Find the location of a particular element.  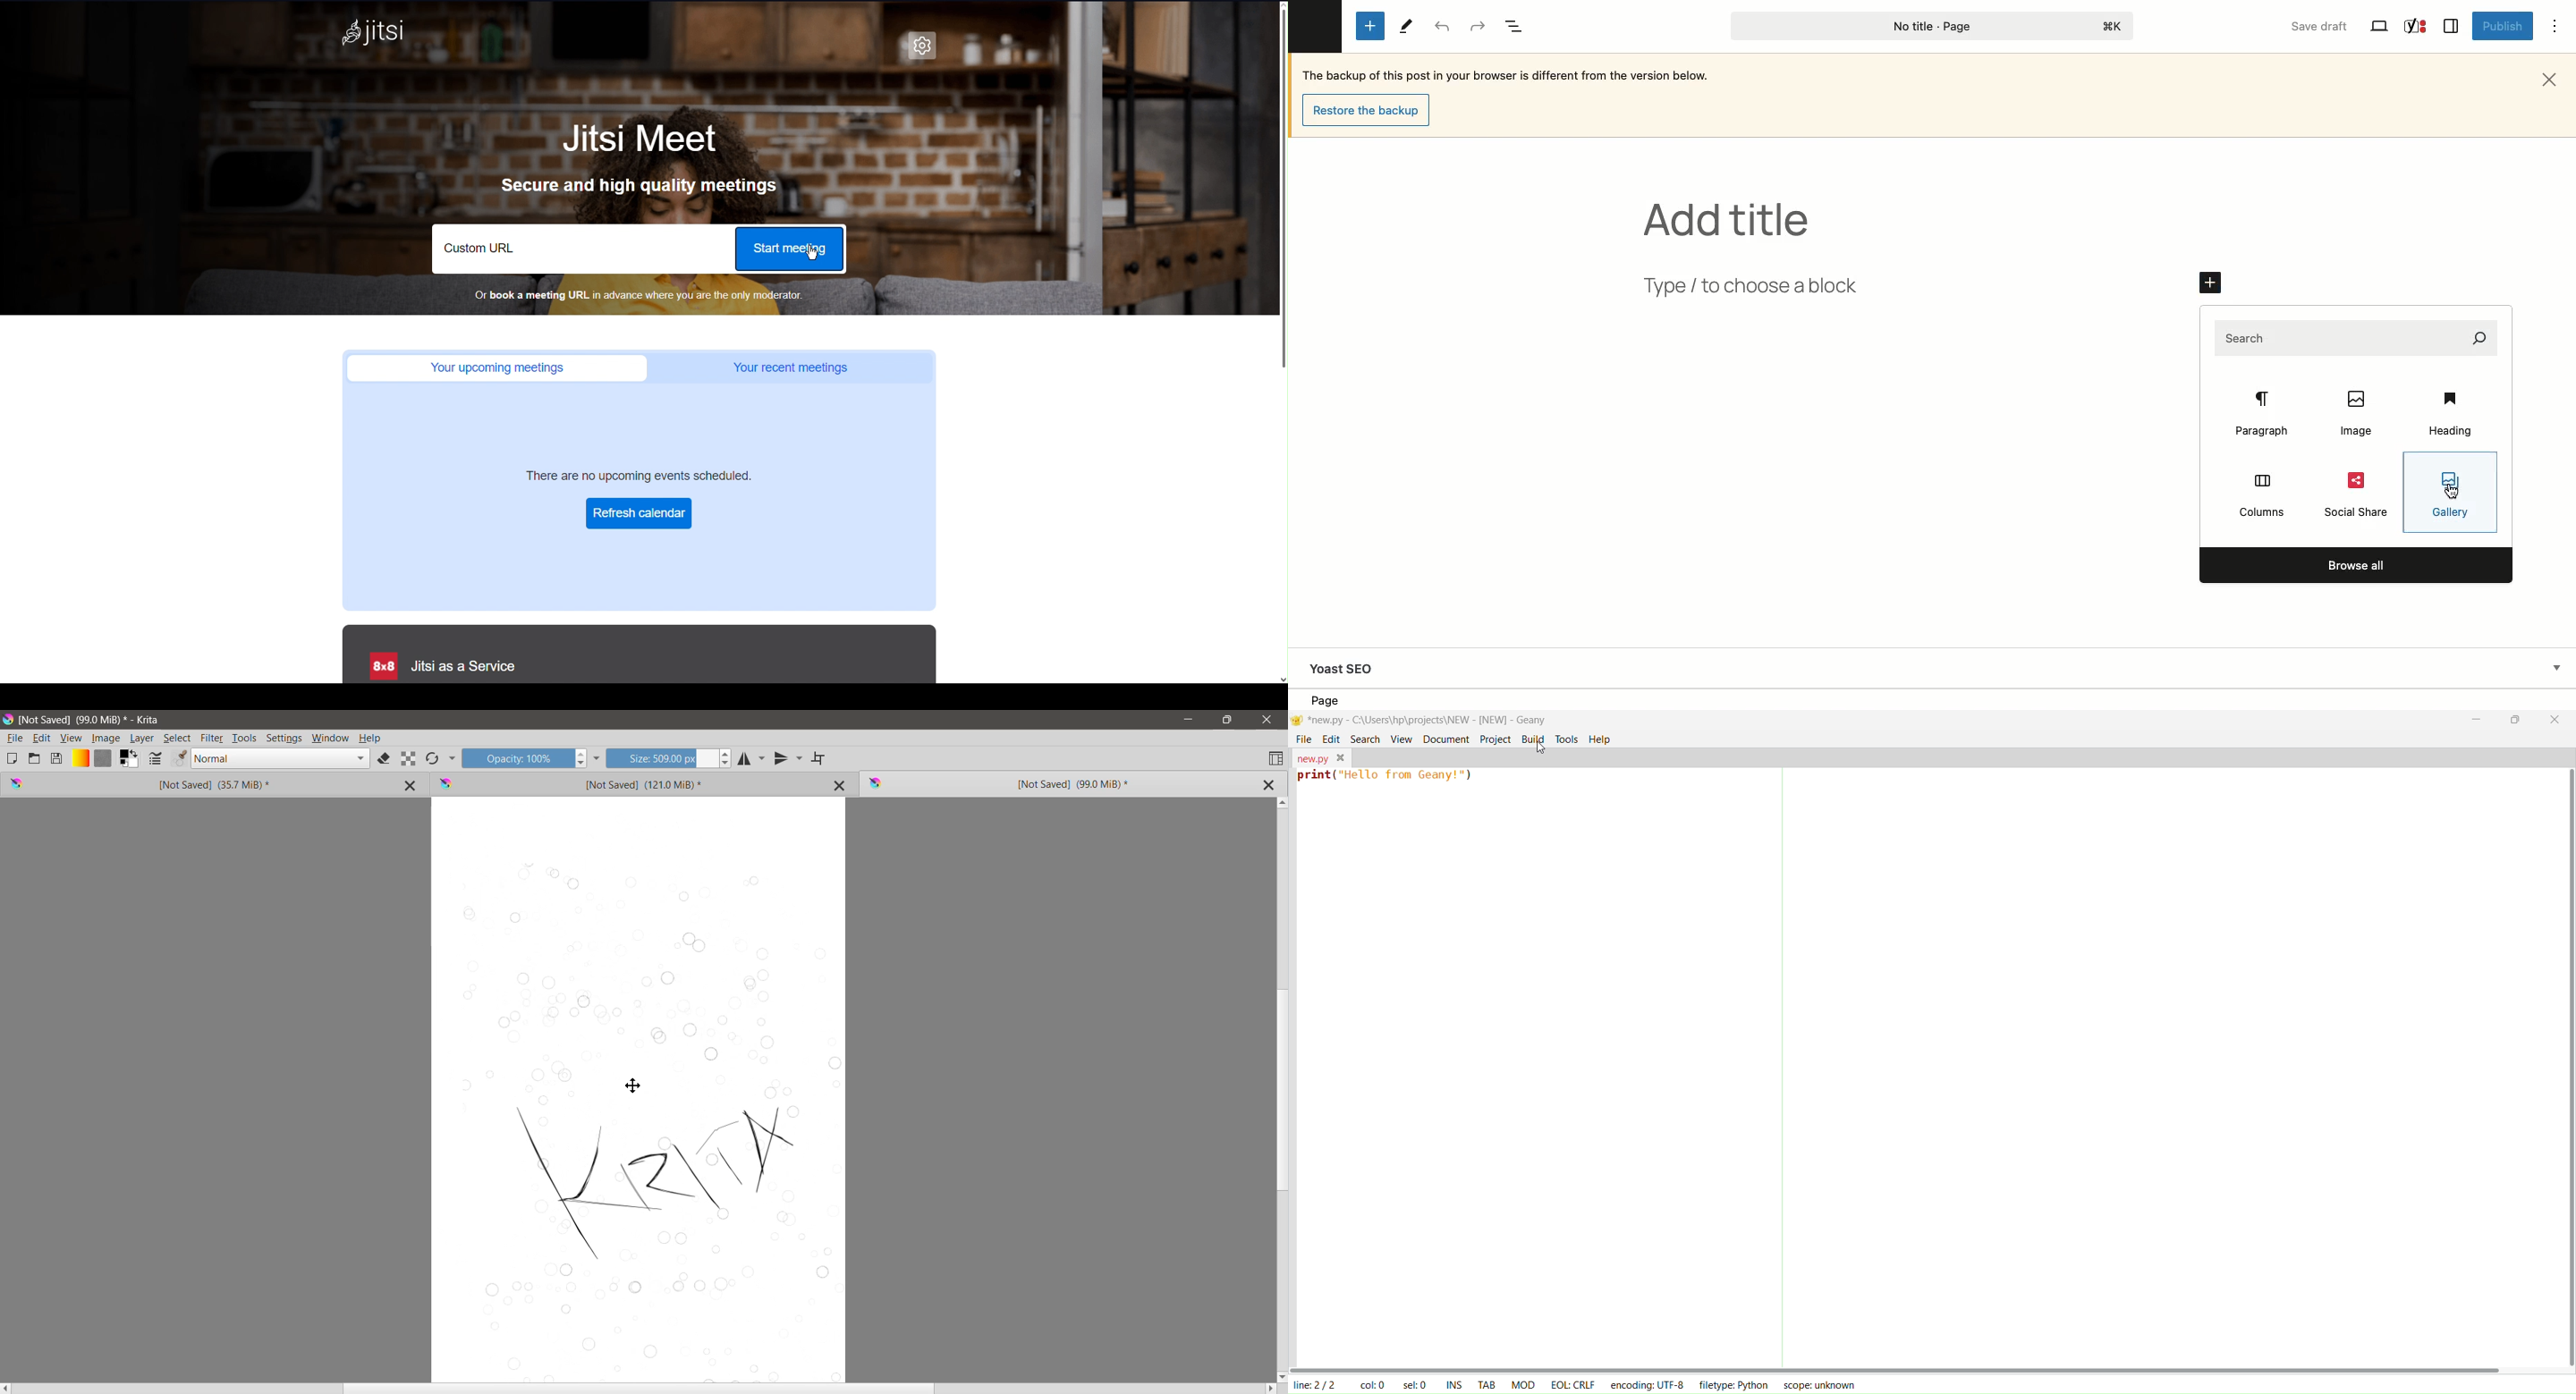

Image is located at coordinates (106, 739).